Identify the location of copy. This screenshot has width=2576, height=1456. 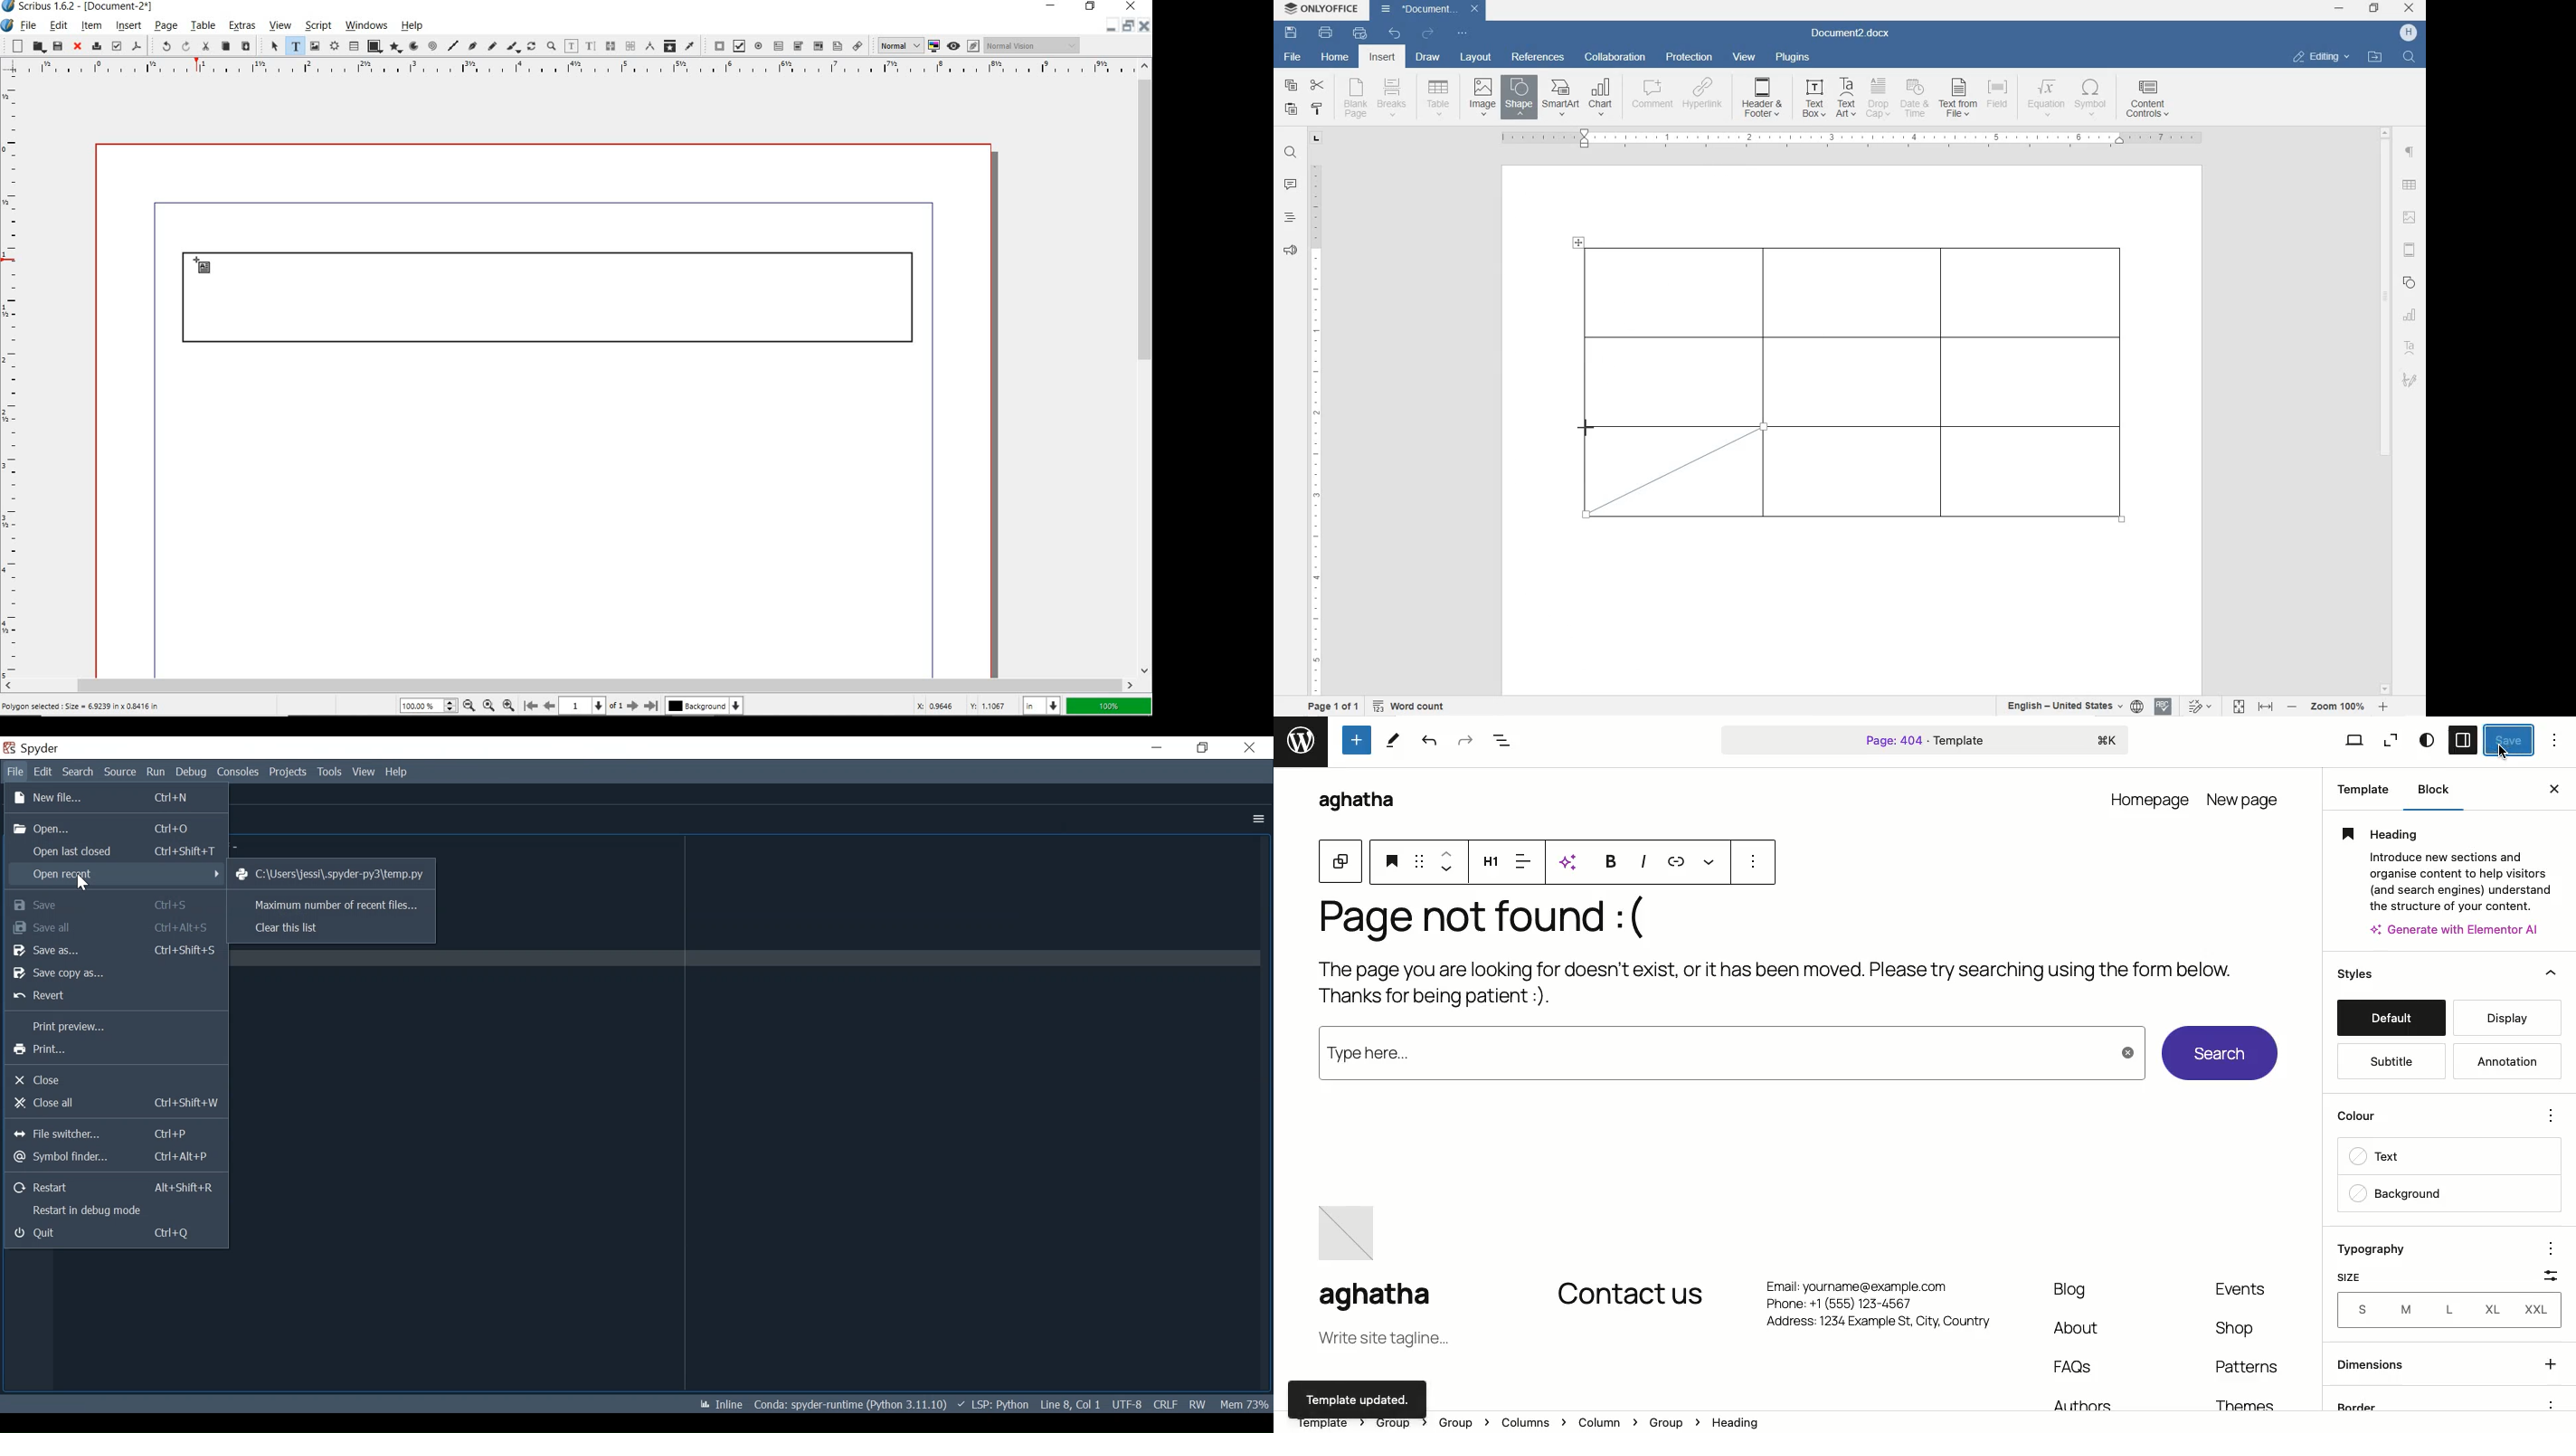
(225, 47).